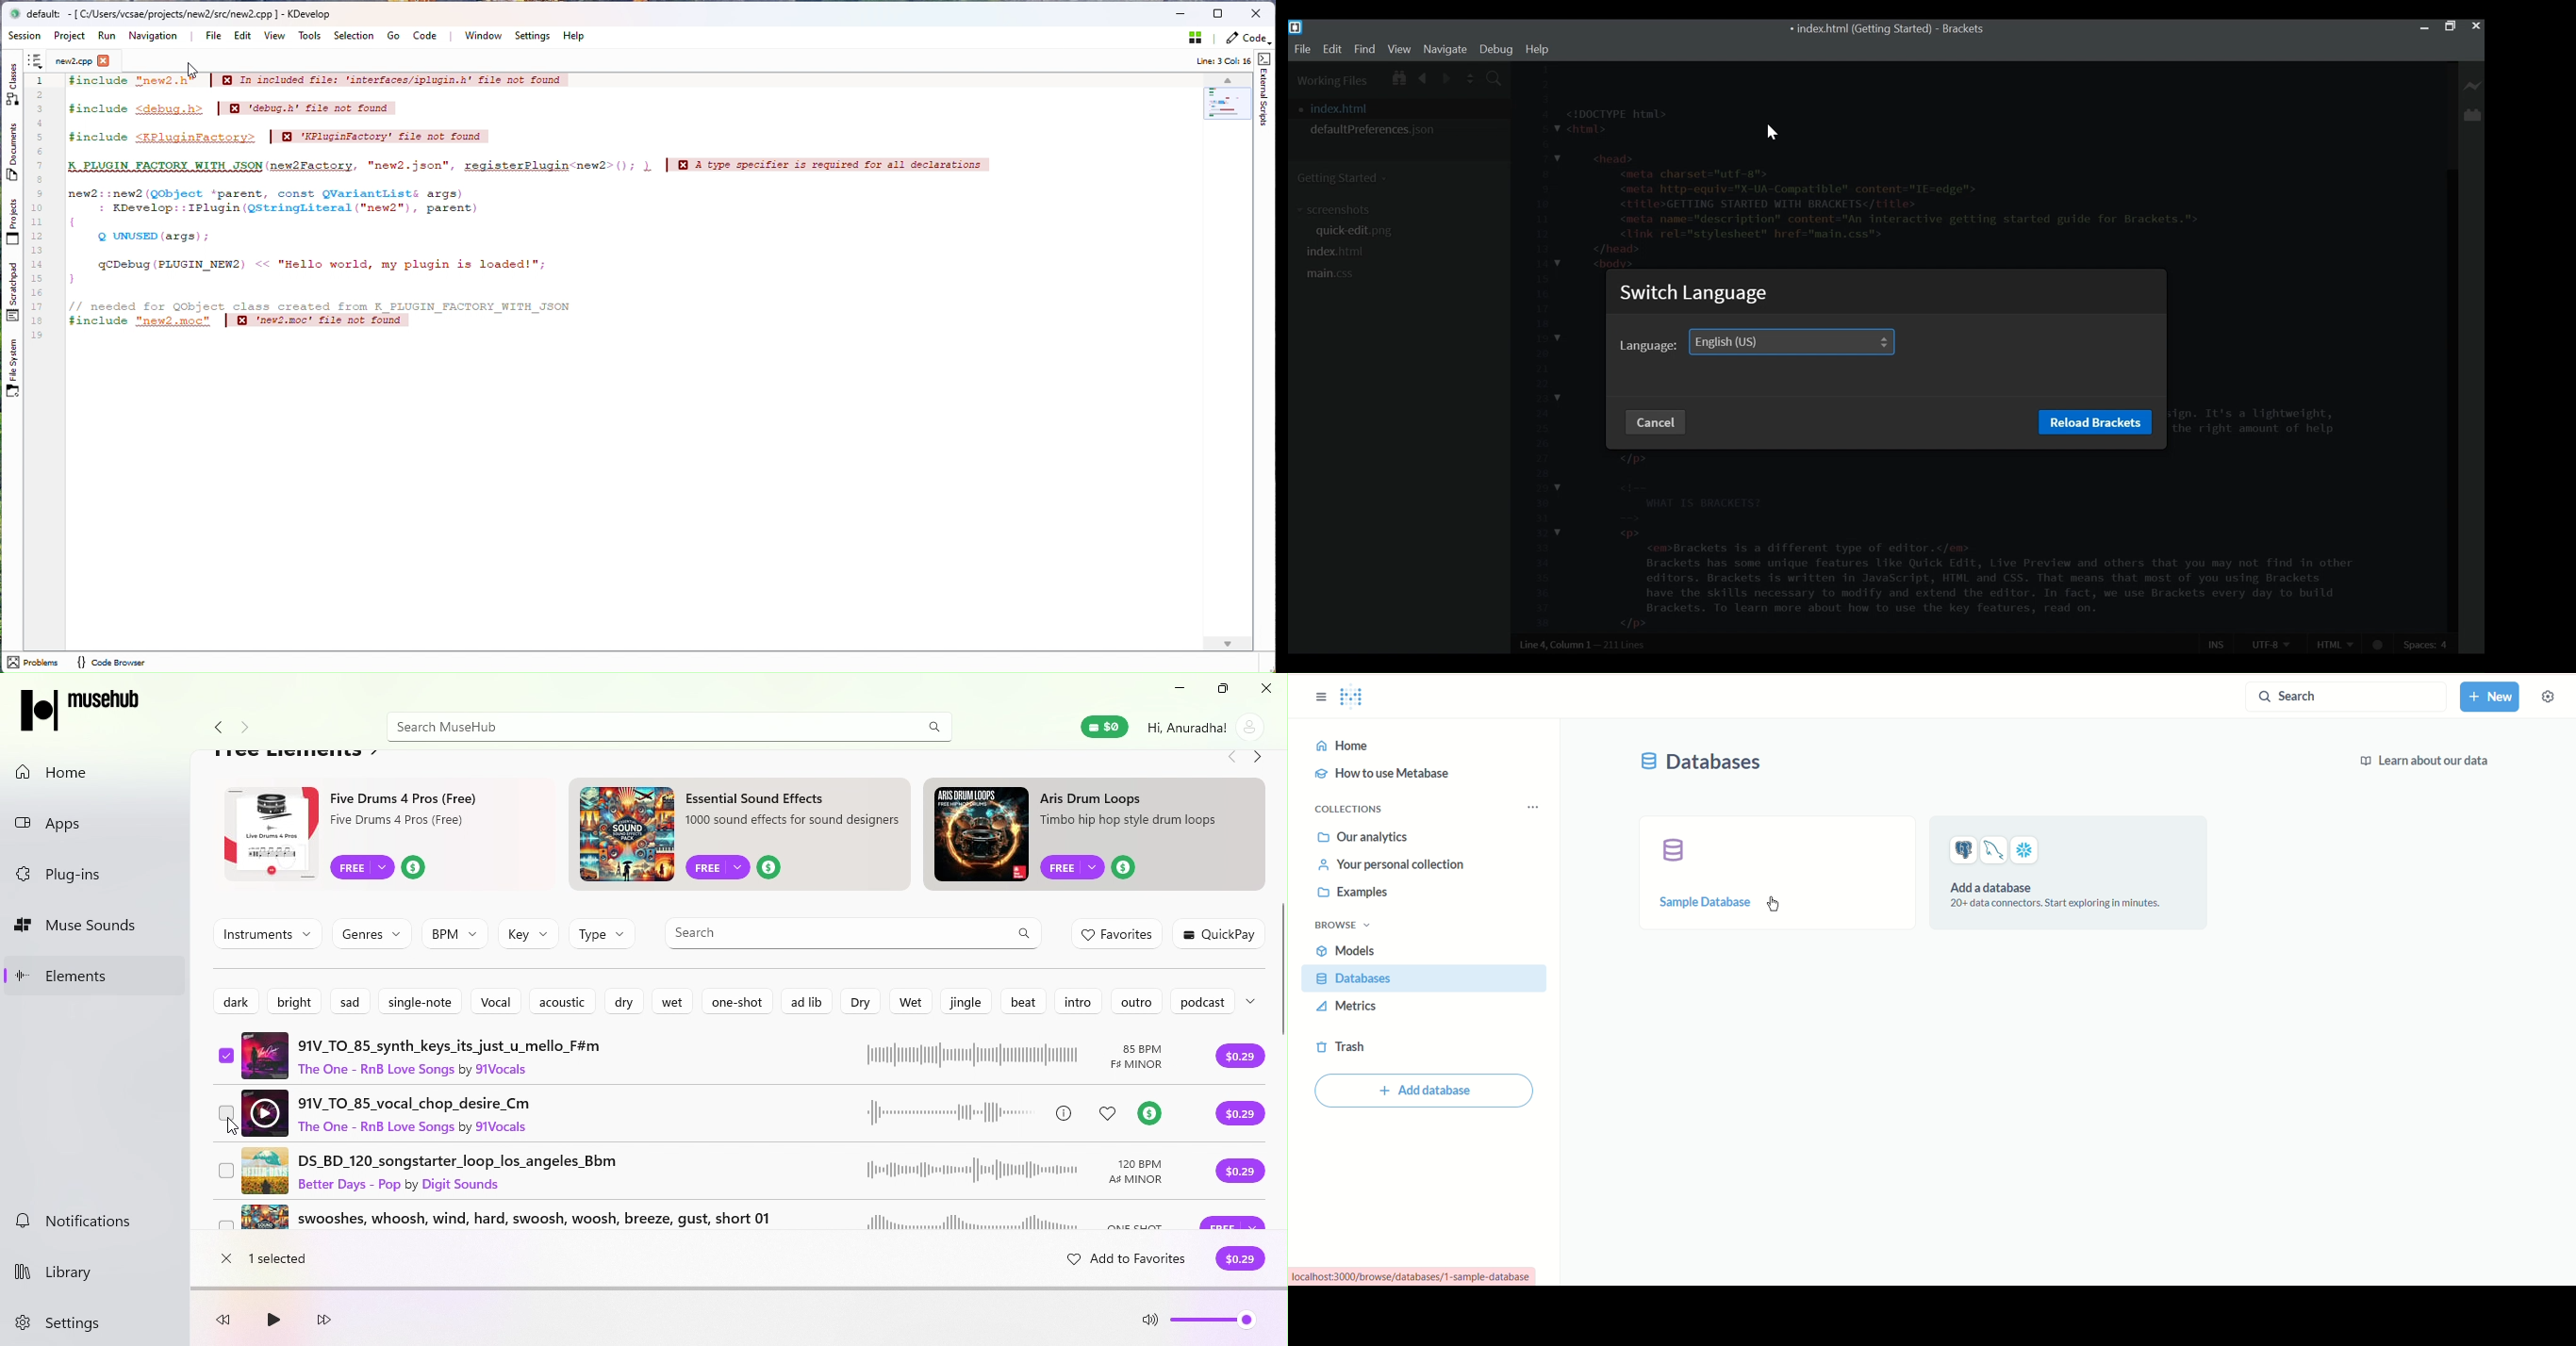 This screenshot has height=1372, width=2576. Describe the element at coordinates (228, 1230) in the screenshot. I see `Select music` at that location.